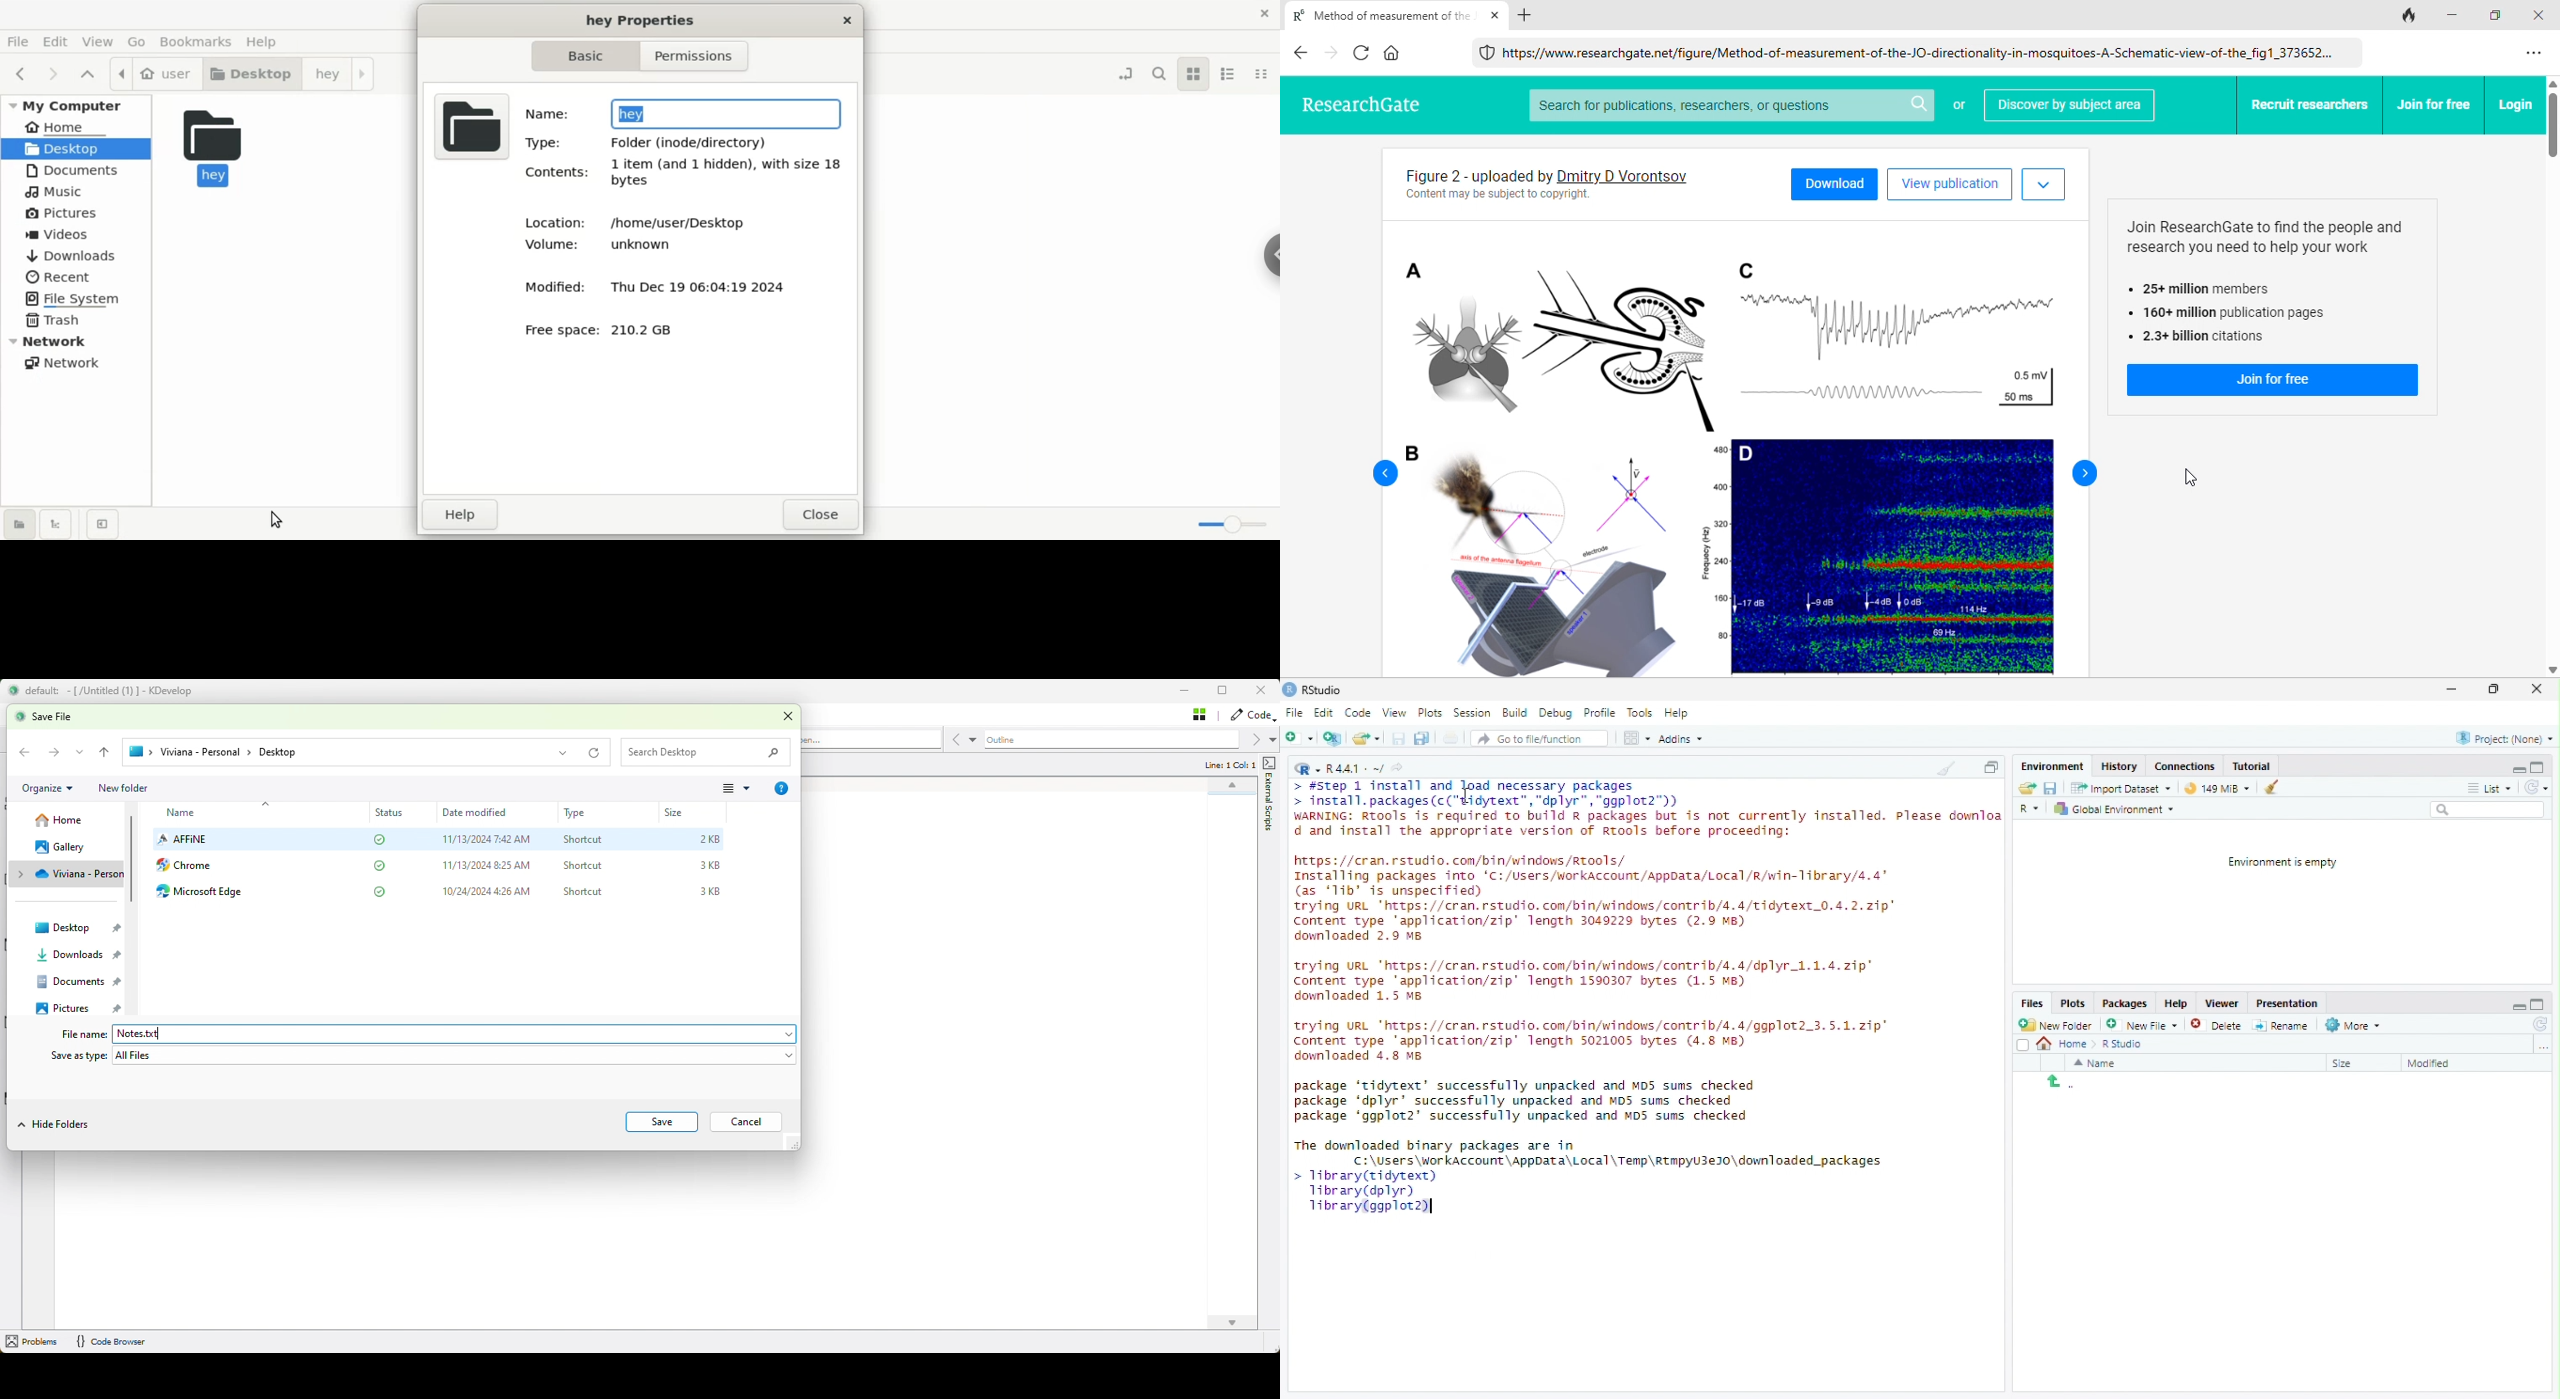  Describe the element at coordinates (2125, 1004) in the screenshot. I see `Packages` at that location.